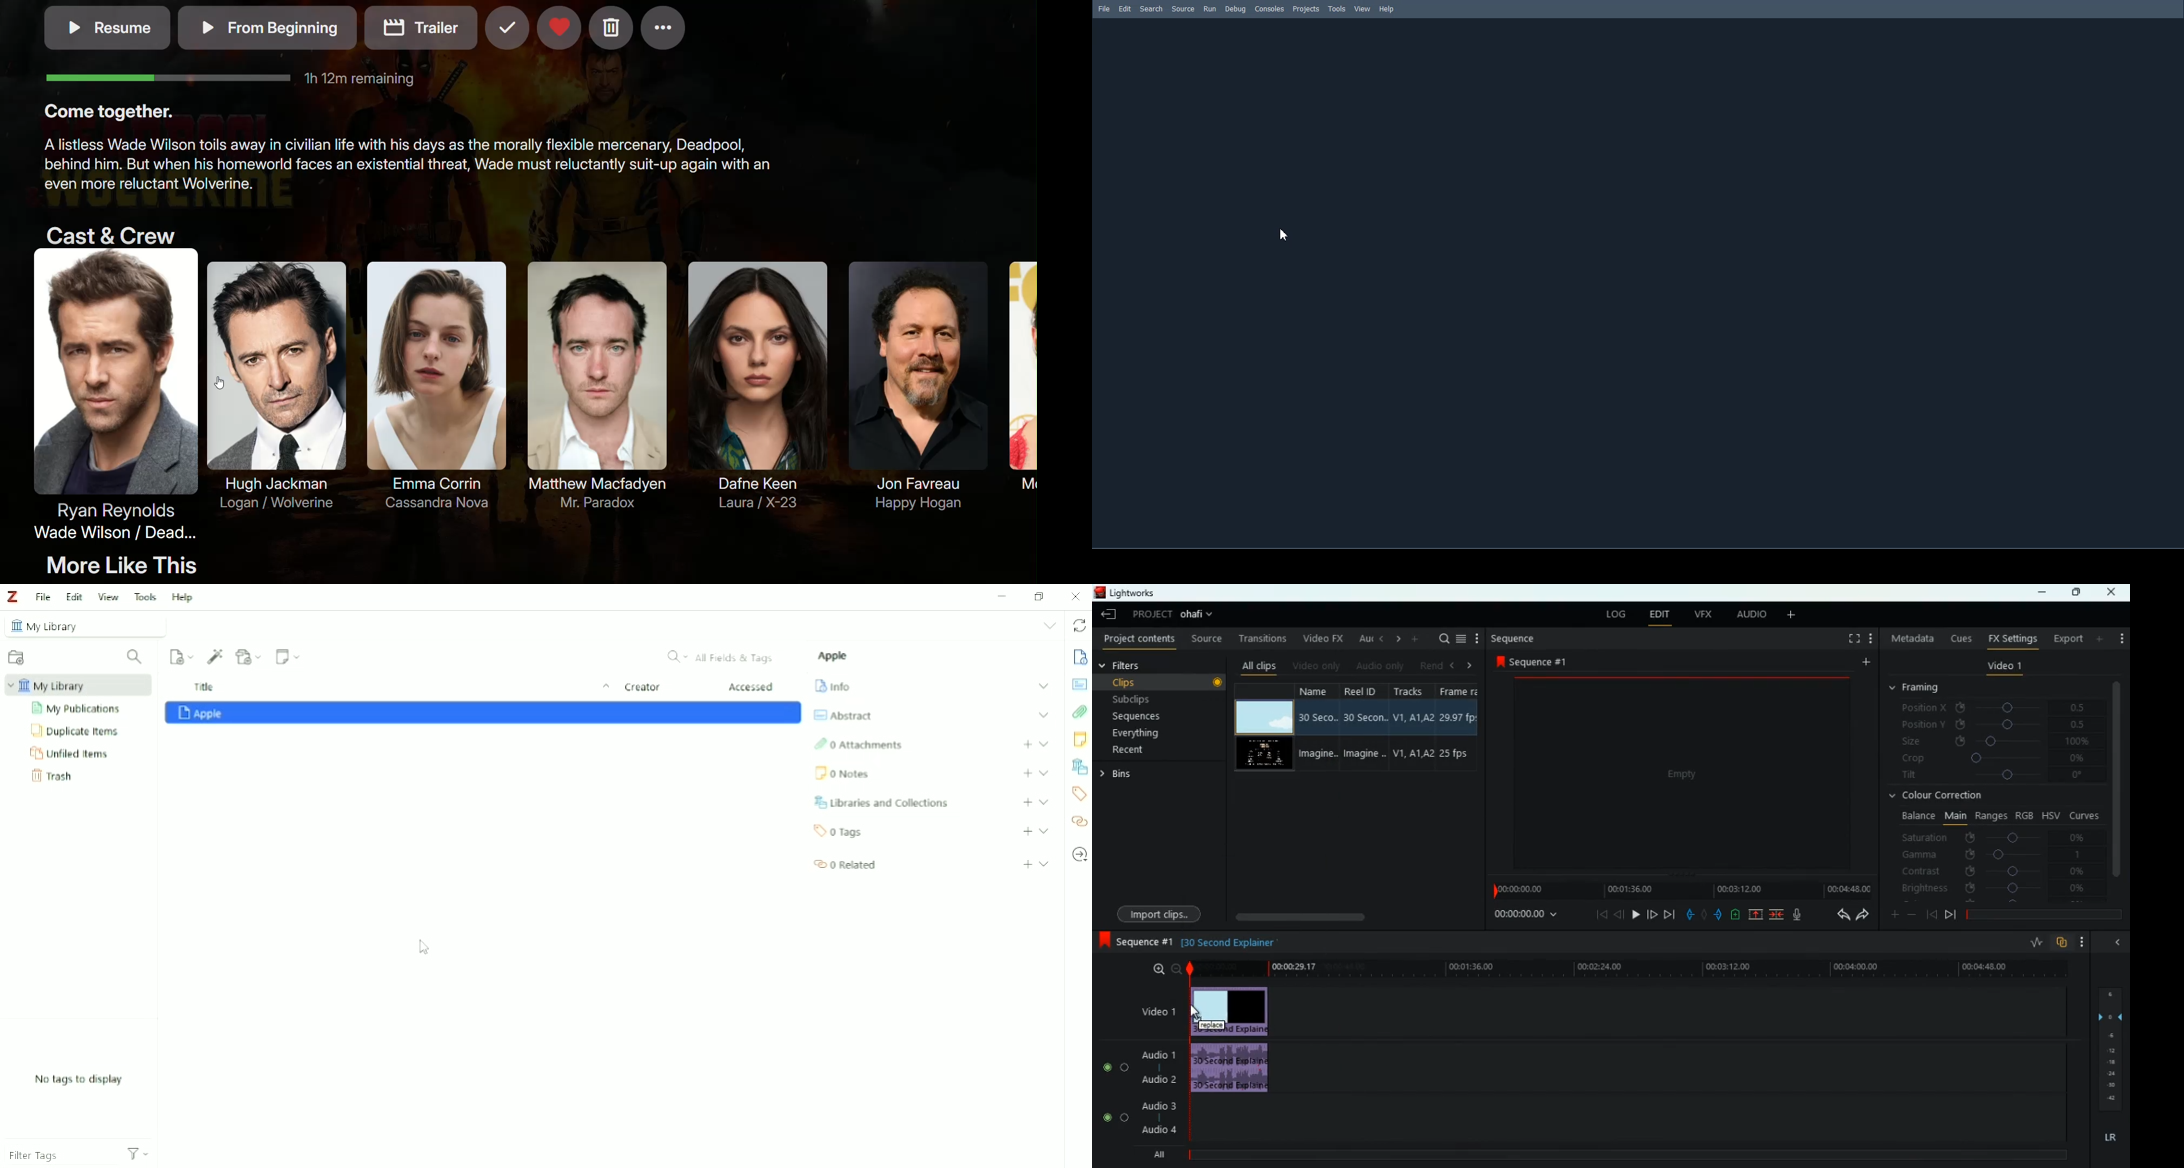 This screenshot has width=2184, height=1176. Describe the element at coordinates (136, 657) in the screenshot. I see `Filter Collections` at that location.